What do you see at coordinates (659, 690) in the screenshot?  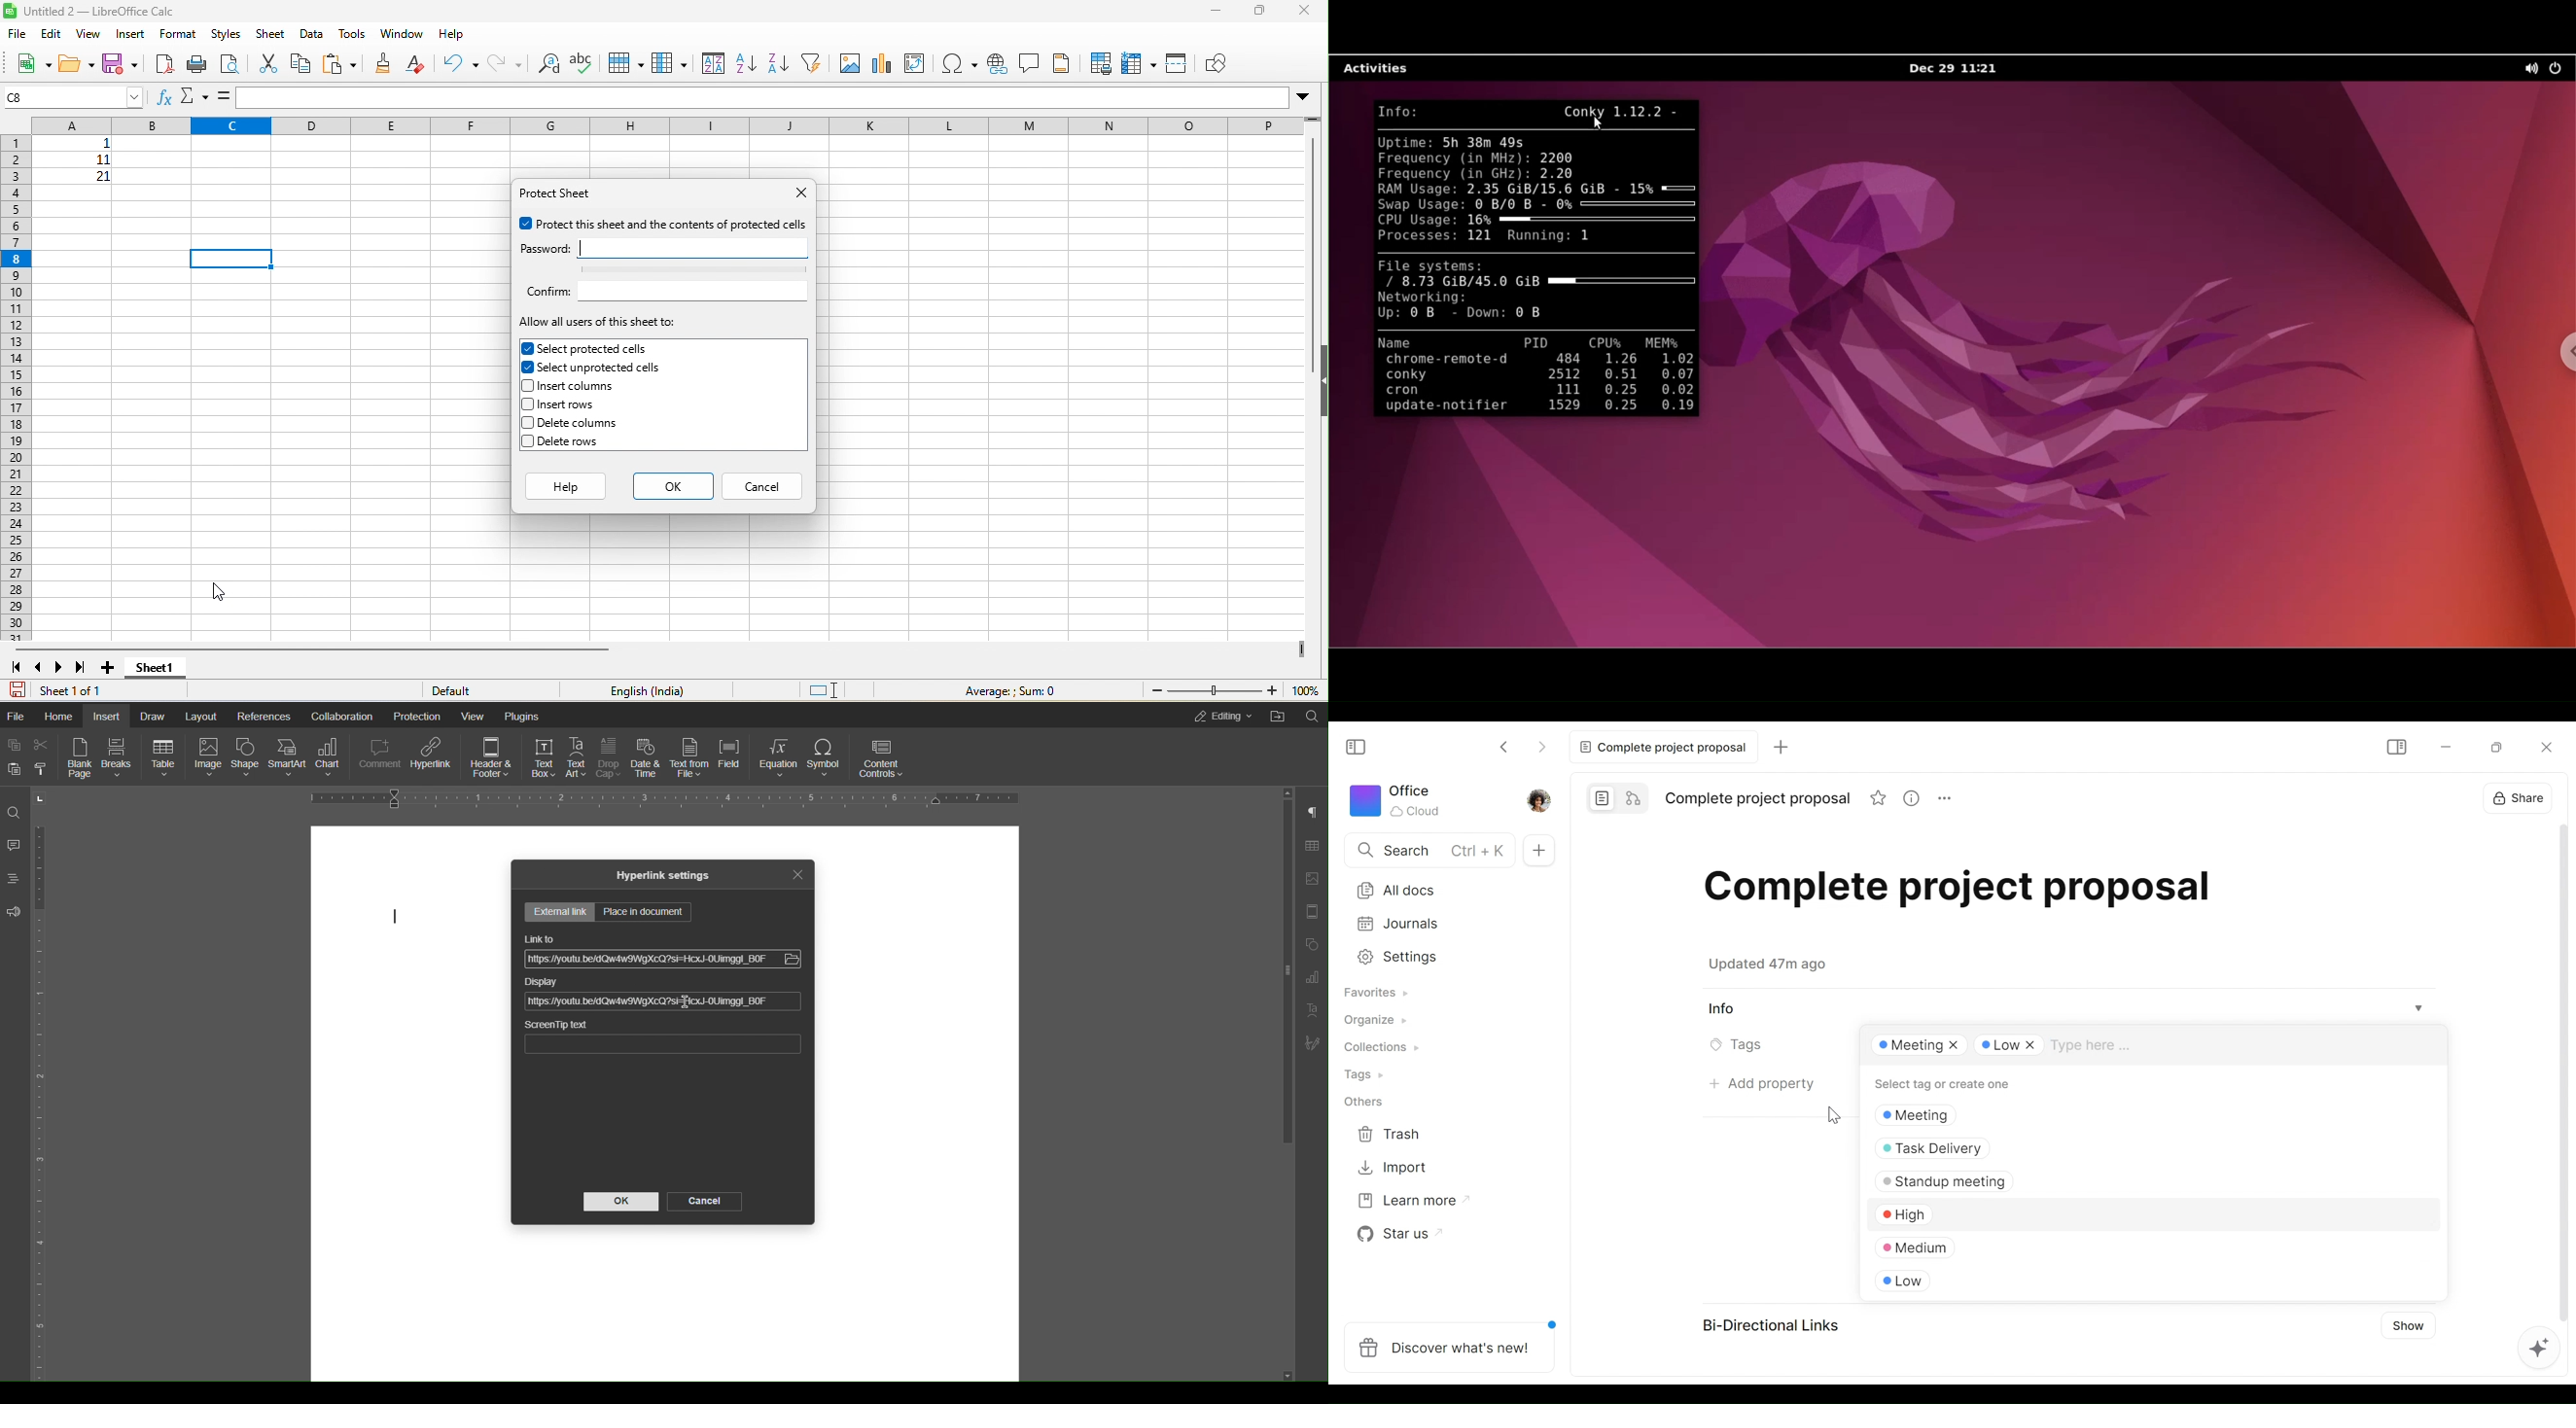 I see `english` at bounding box center [659, 690].